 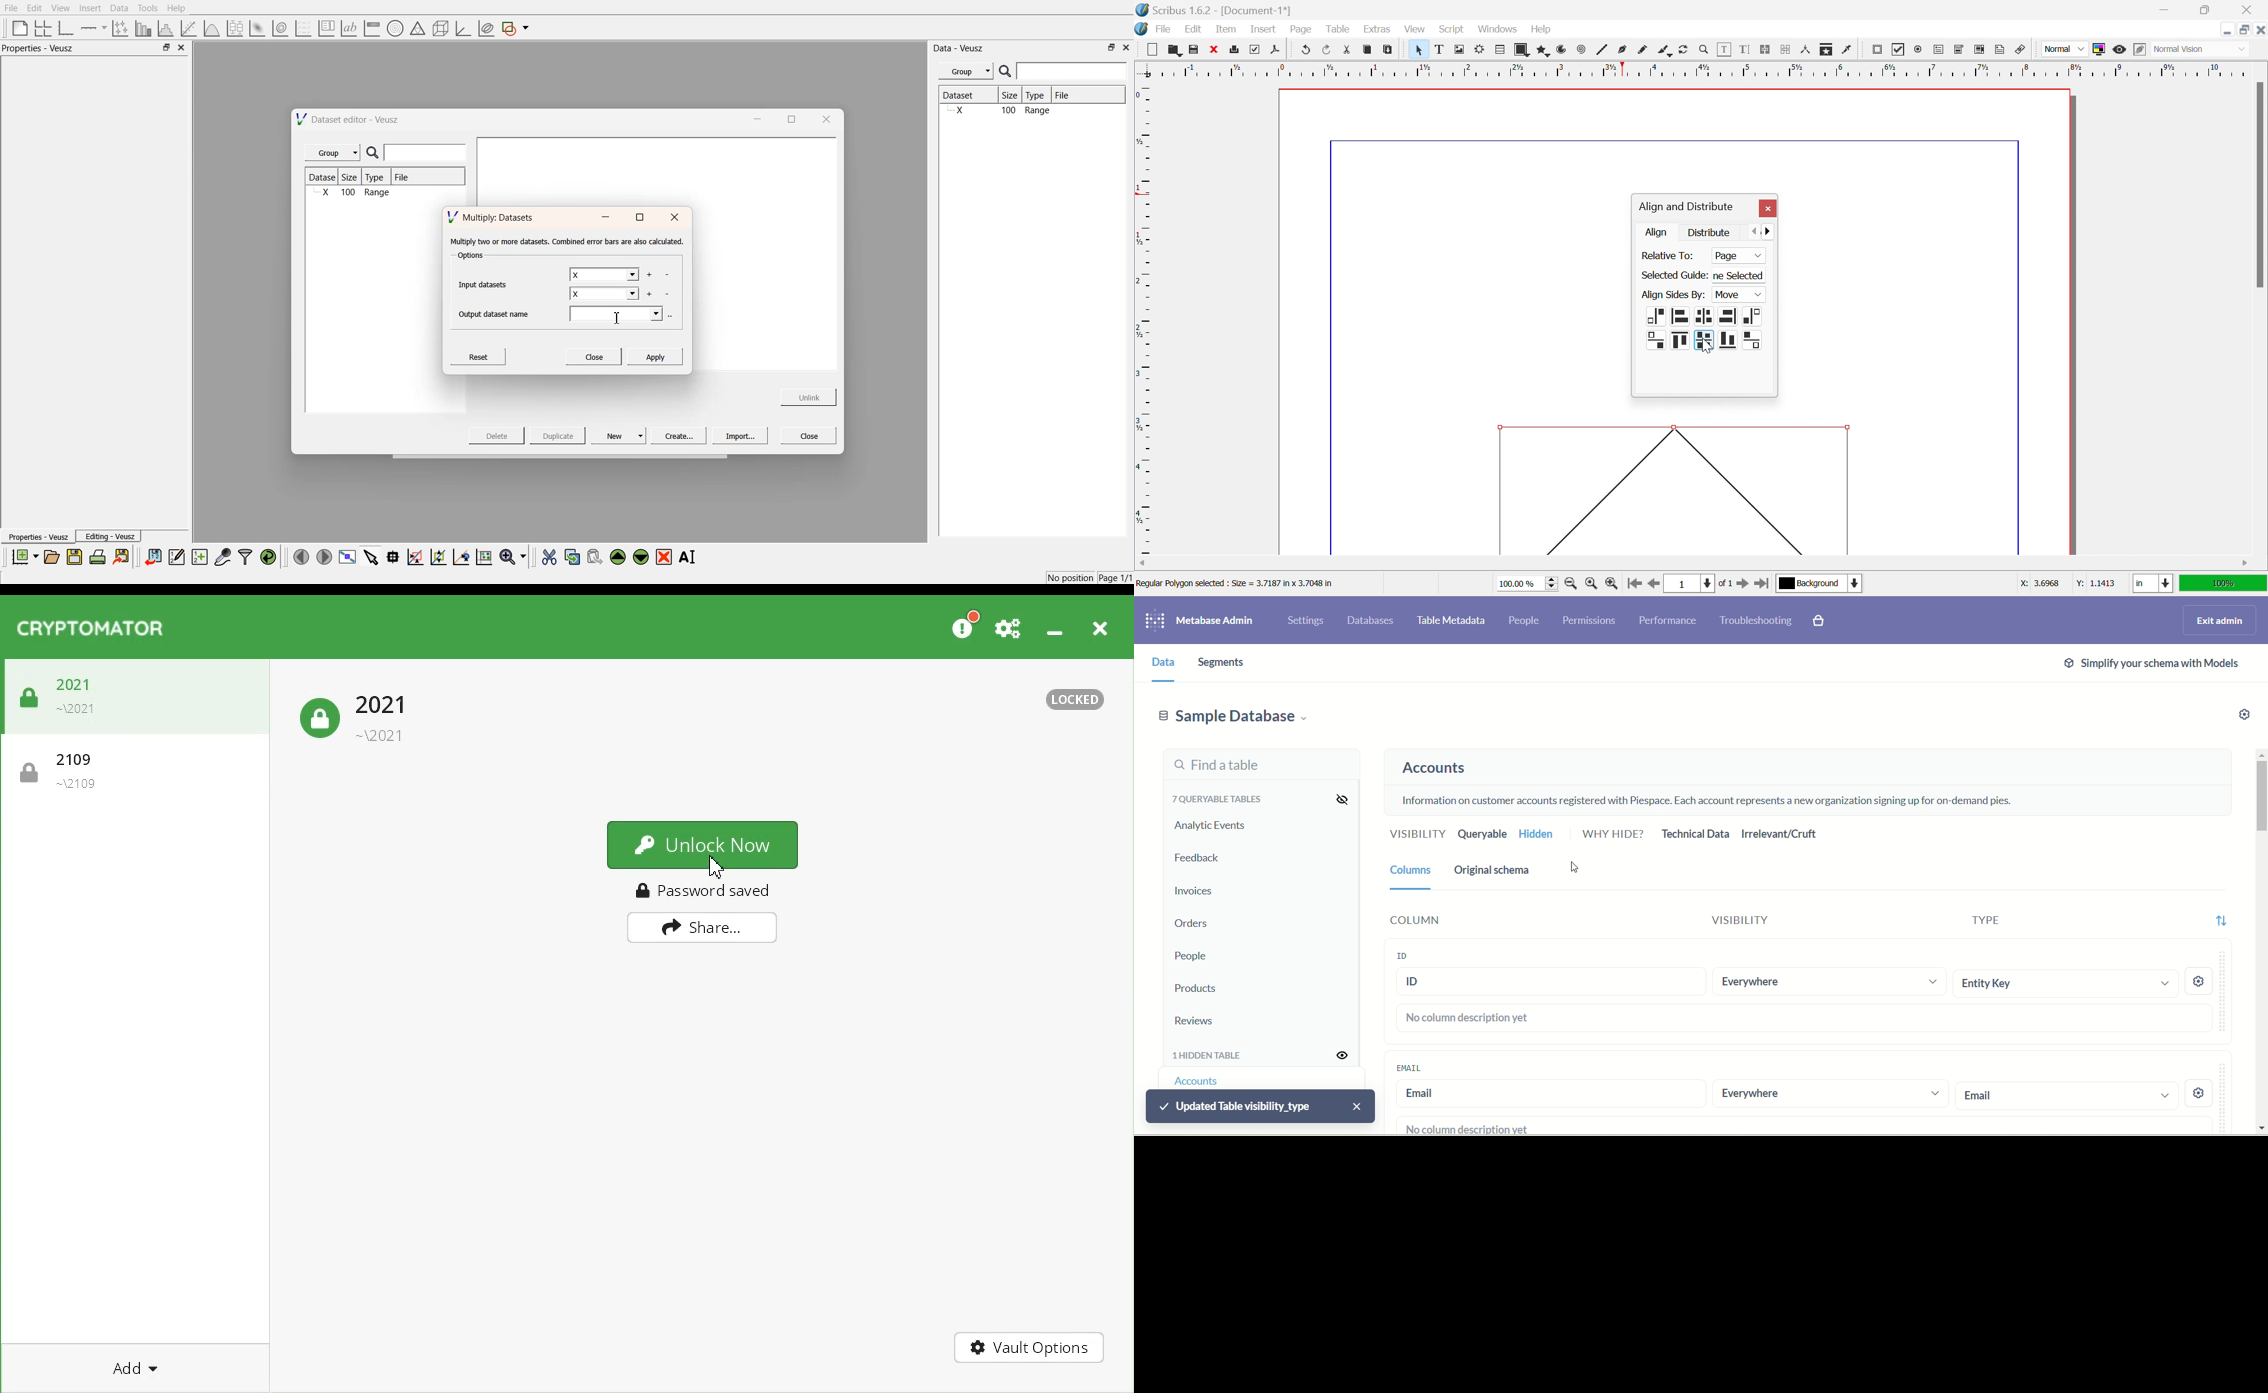 What do you see at coordinates (41, 28) in the screenshot?
I see `arrange graphs` at bounding box center [41, 28].